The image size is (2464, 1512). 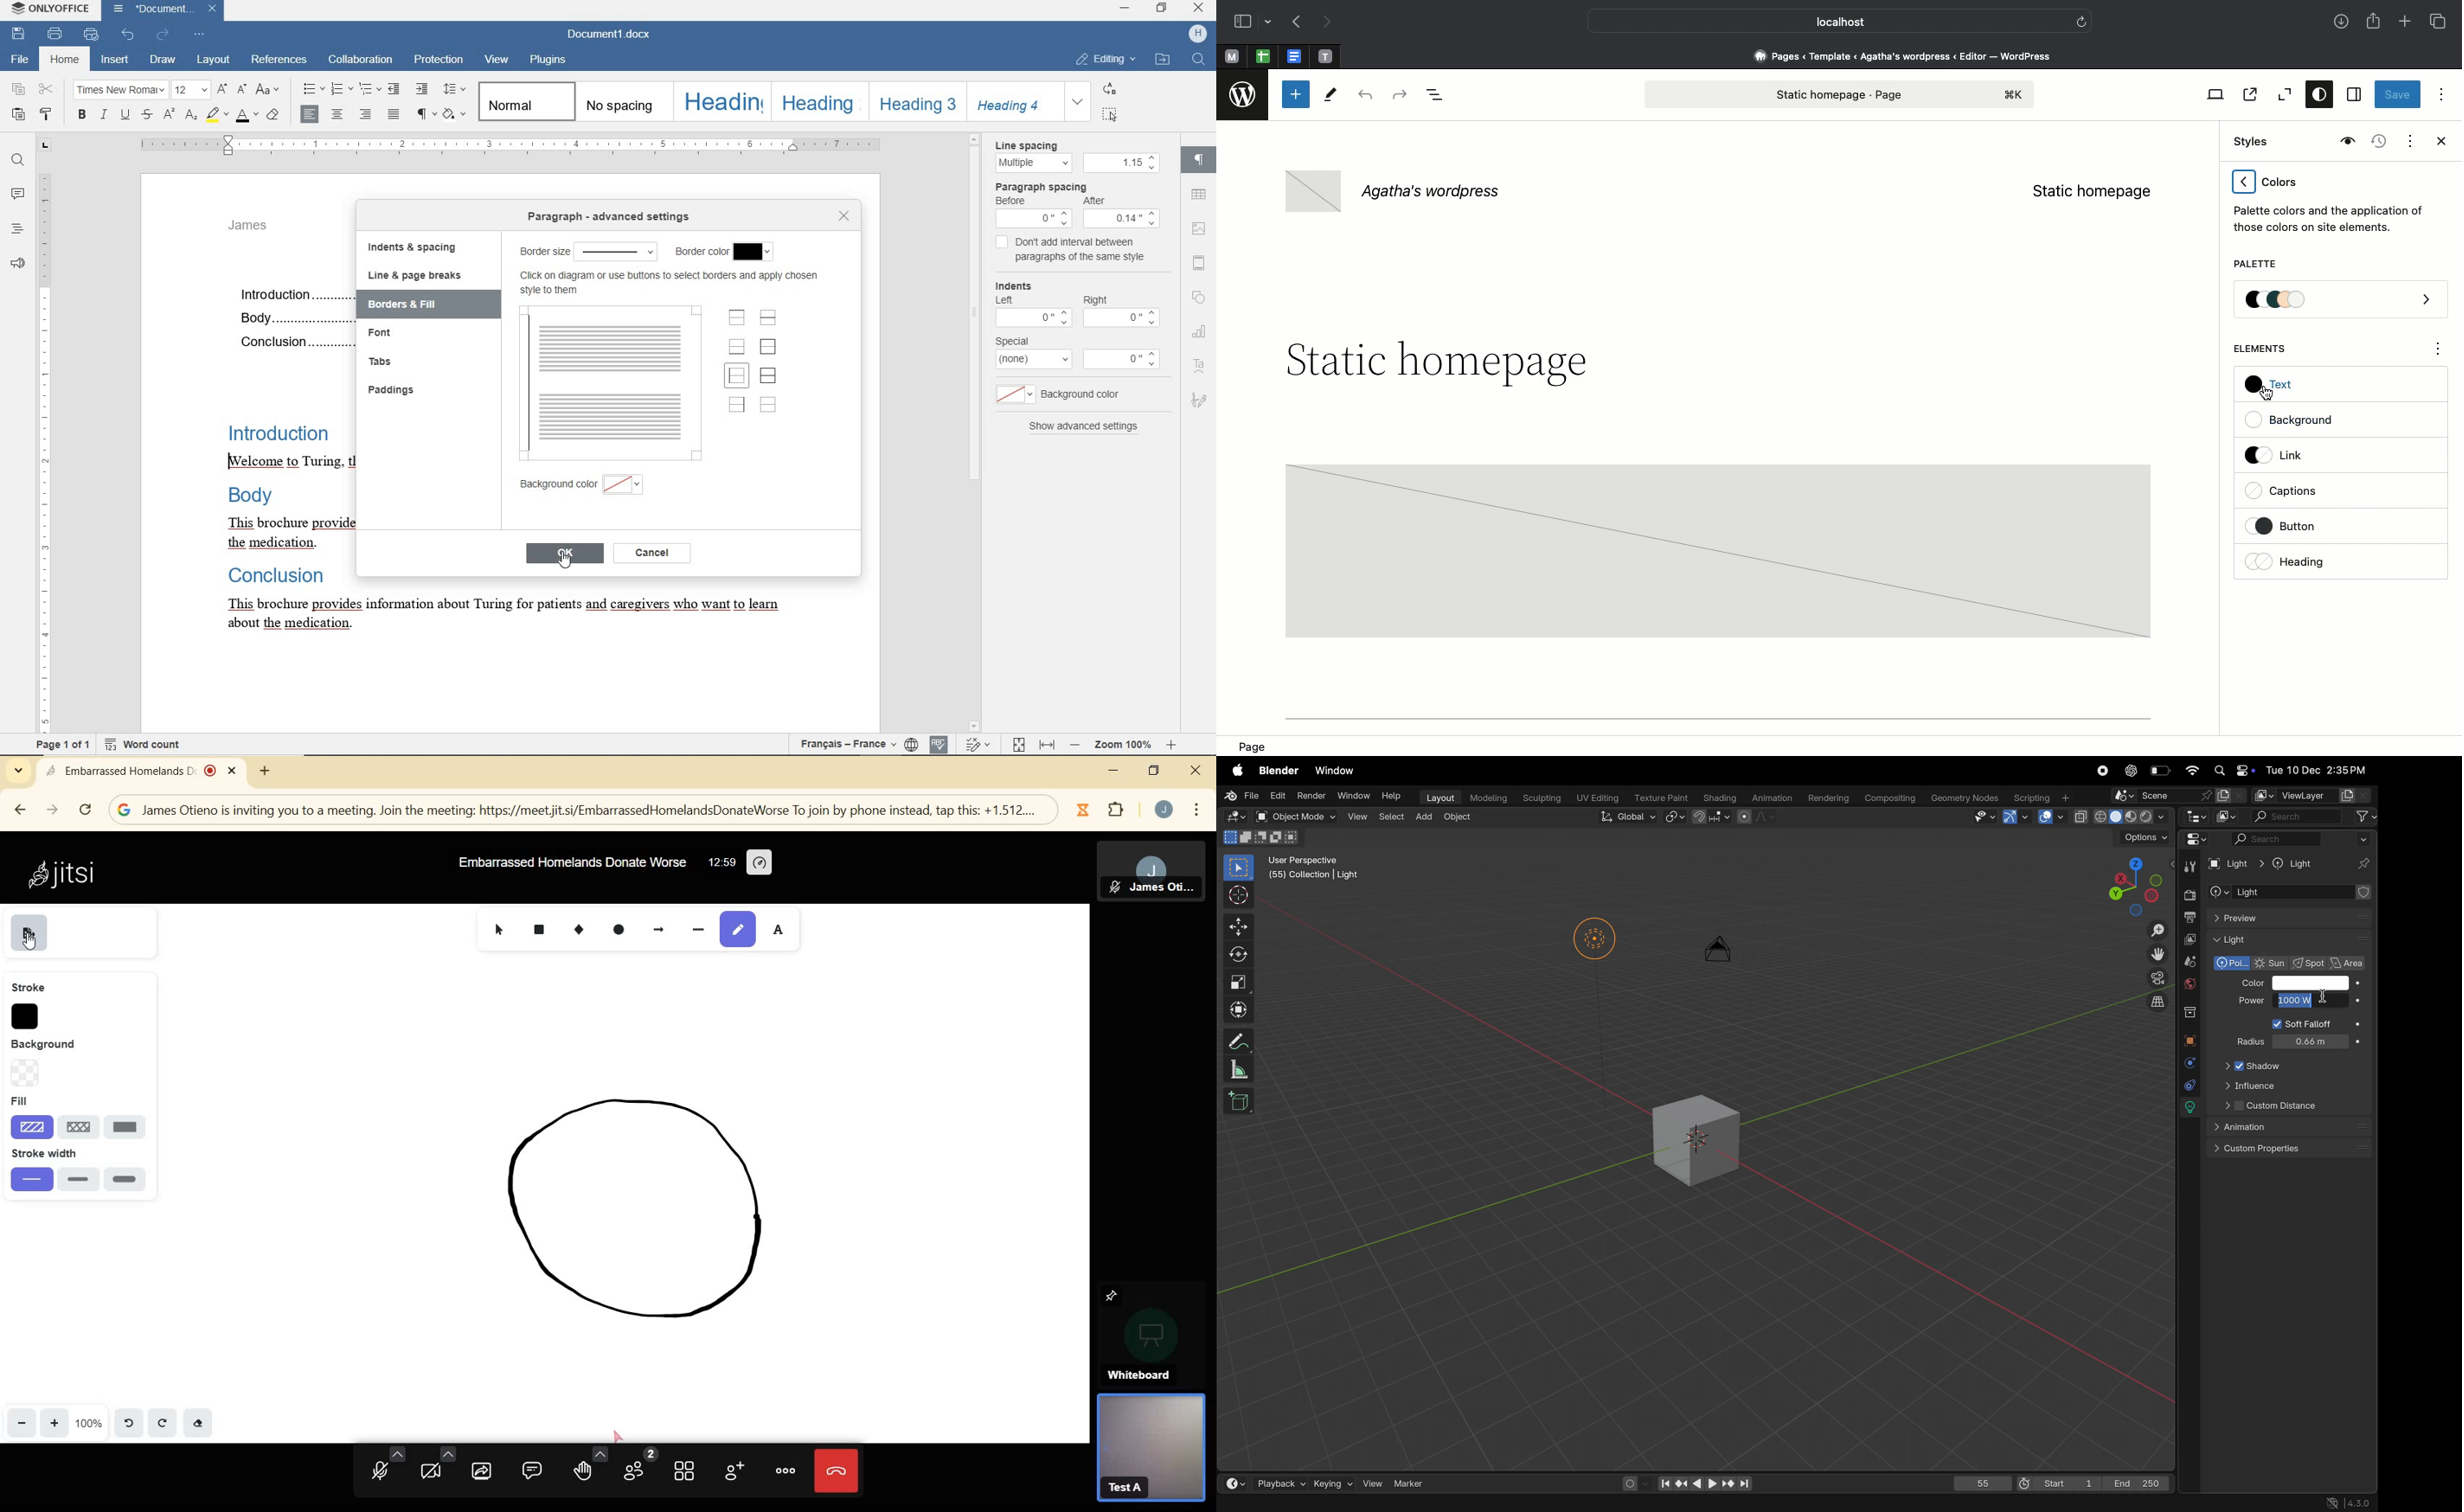 What do you see at coordinates (455, 114) in the screenshot?
I see `shading` at bounding box center [455, 114].